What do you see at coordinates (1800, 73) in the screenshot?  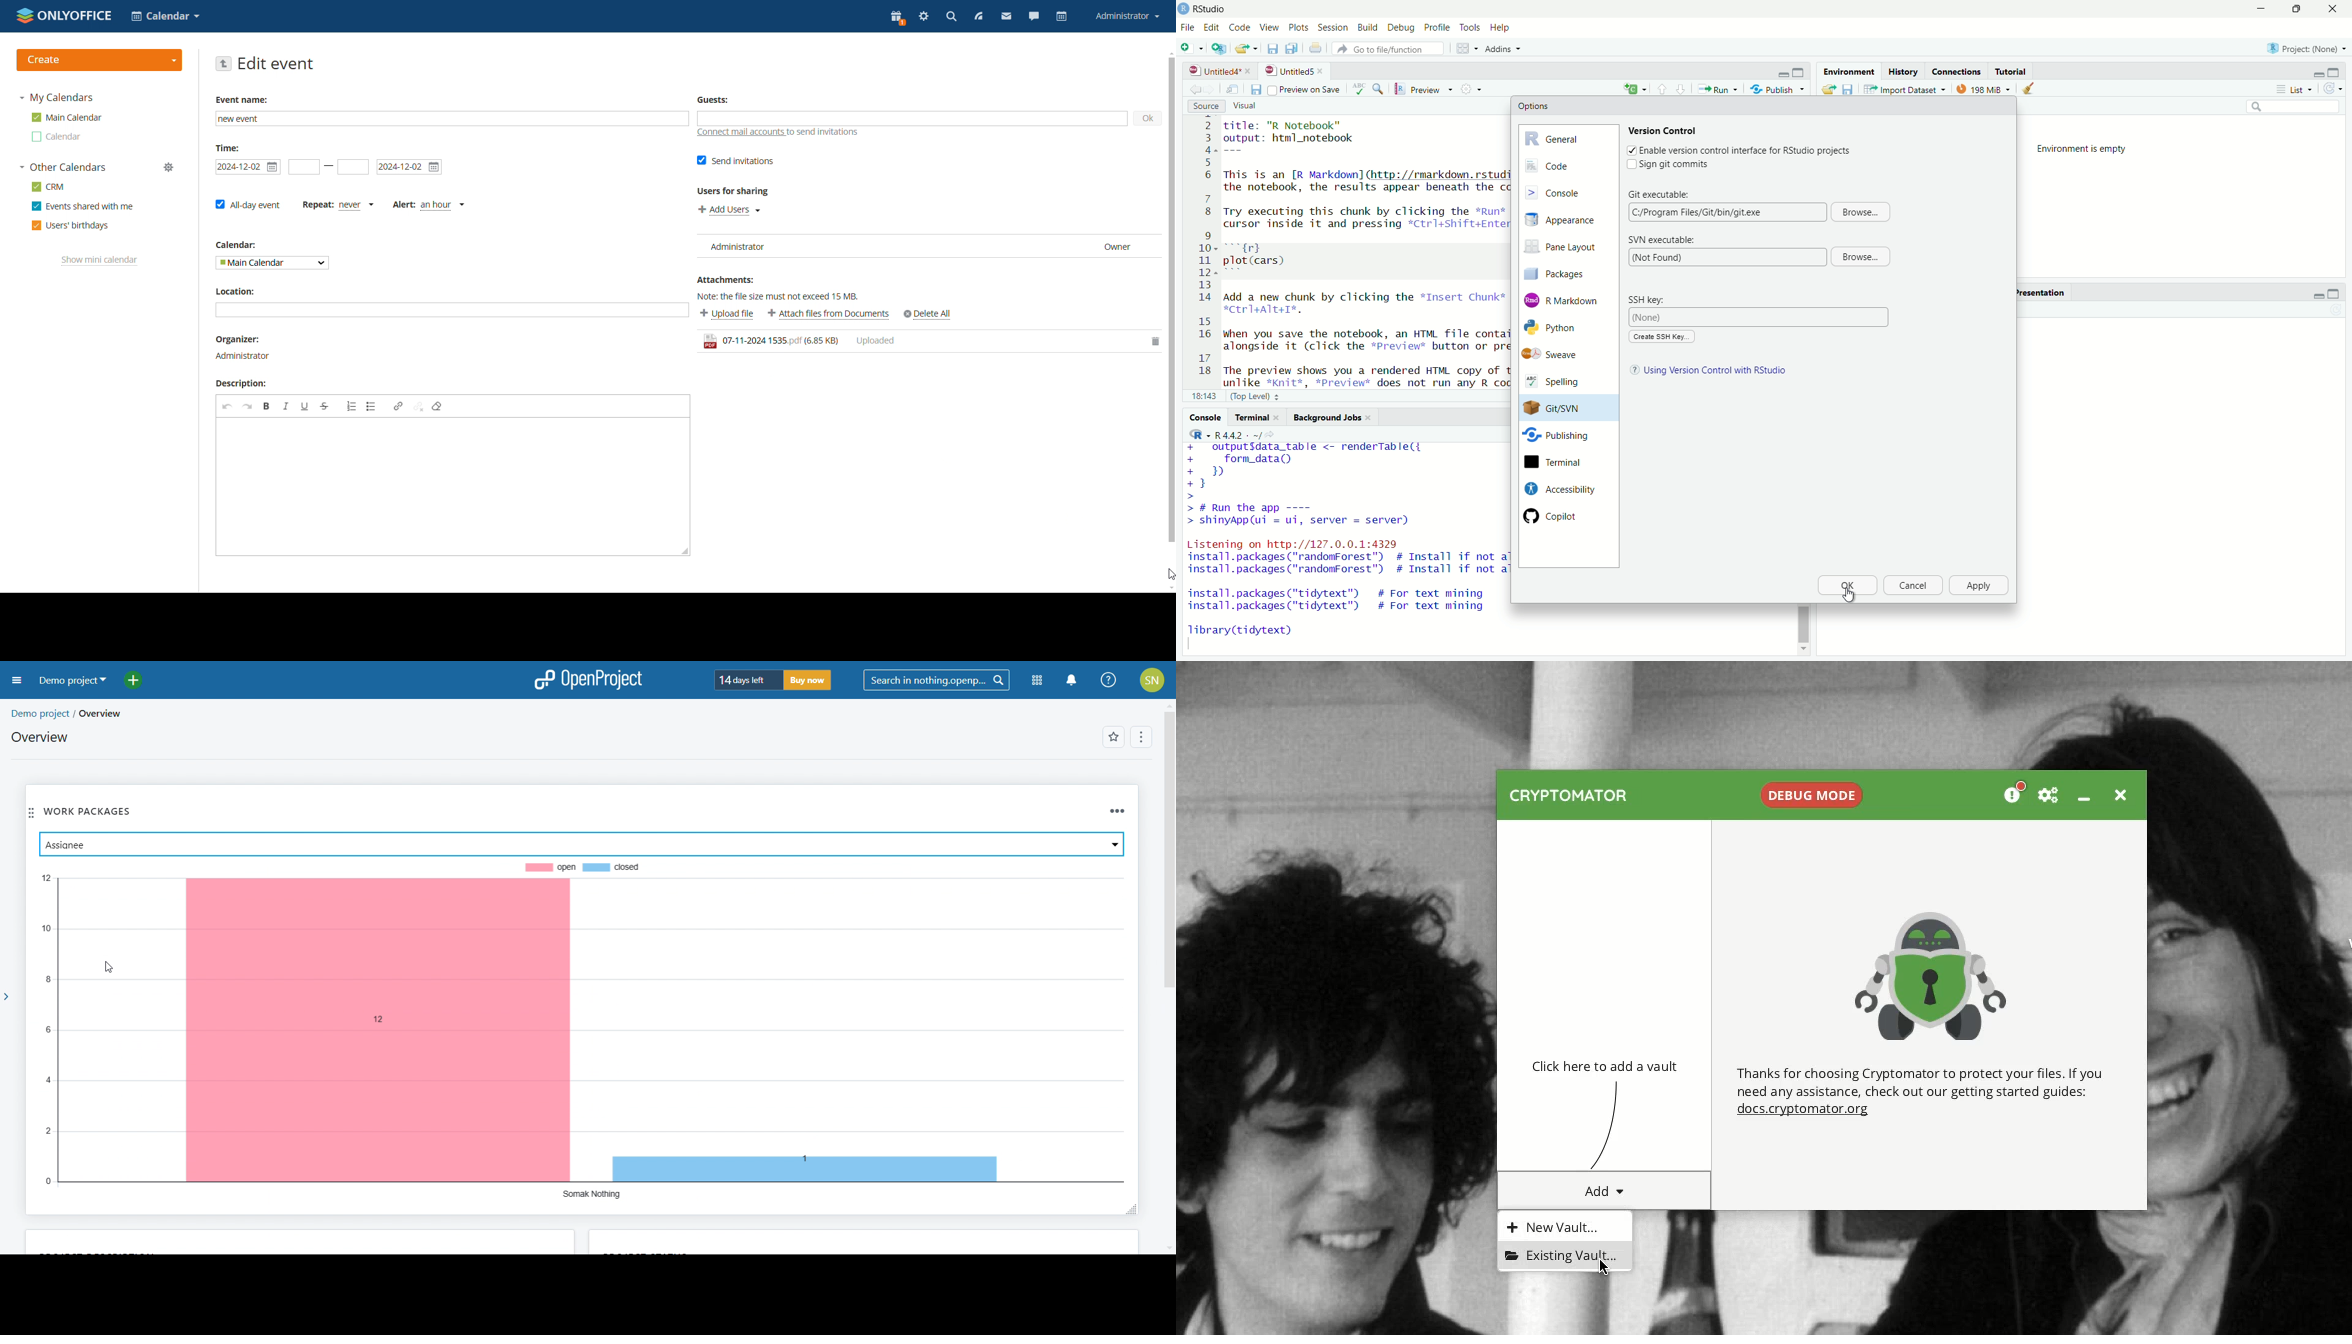 I see `maximize` at bounding box center [1800, 73].